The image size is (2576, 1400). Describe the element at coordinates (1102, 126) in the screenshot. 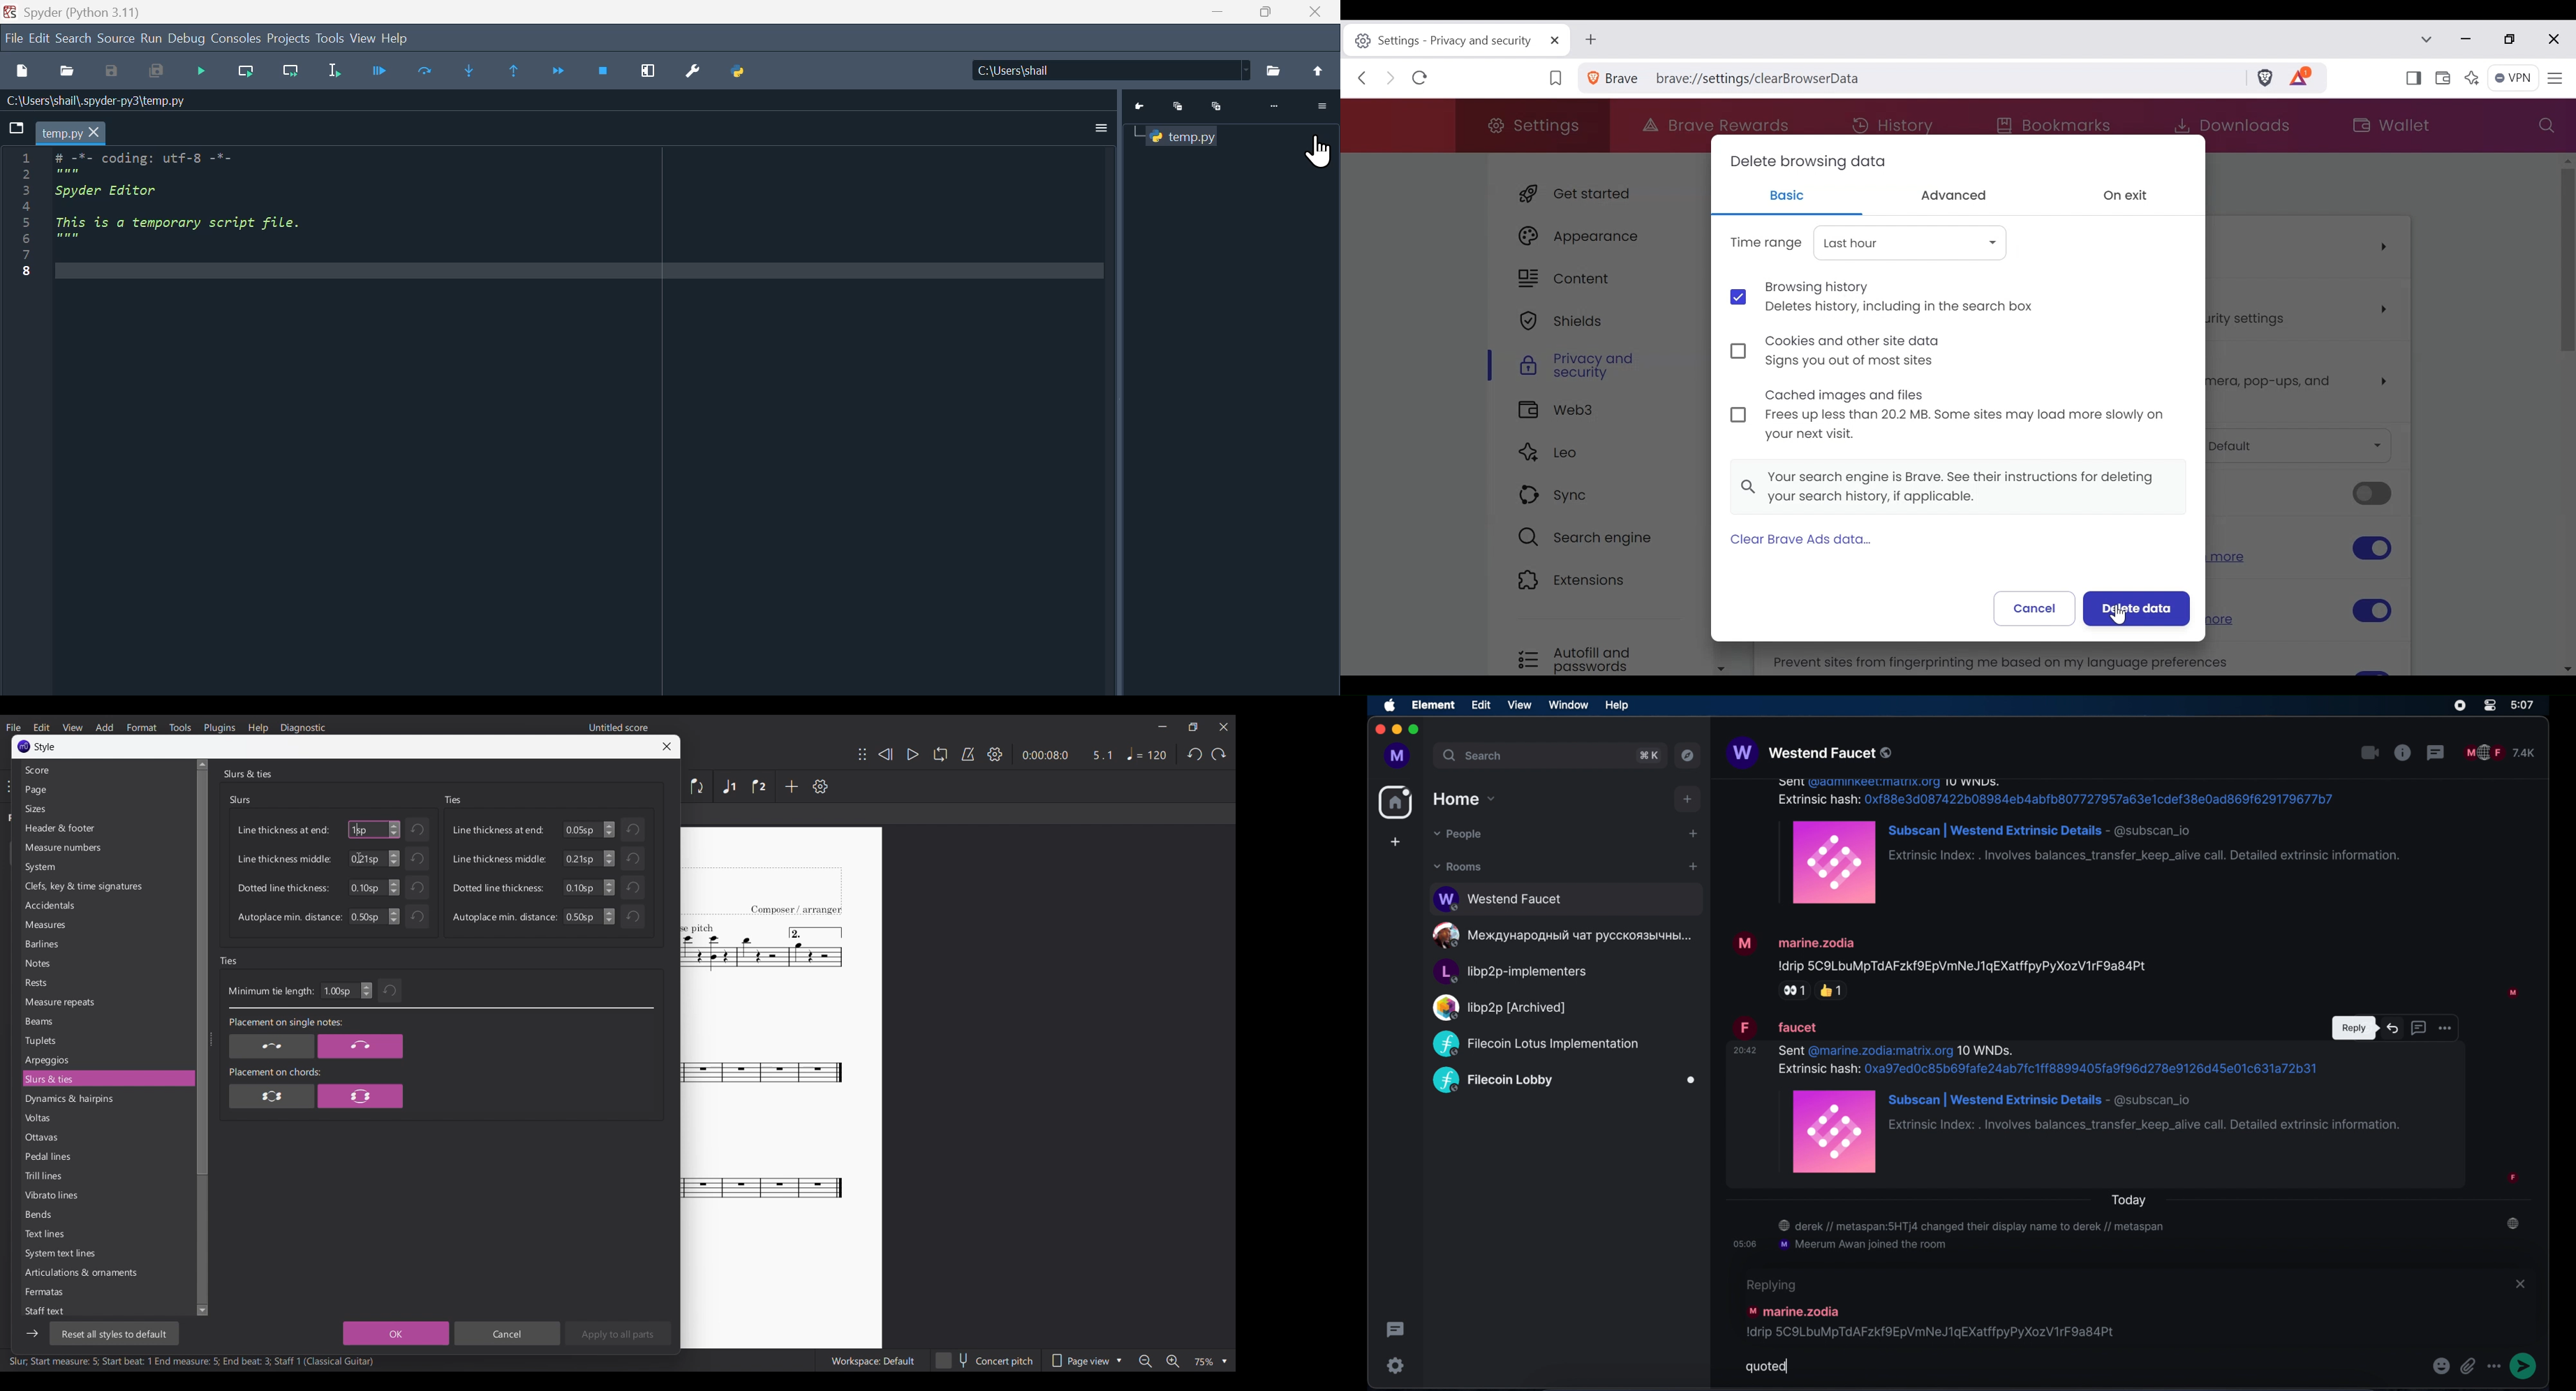

I see `More options` at that location.